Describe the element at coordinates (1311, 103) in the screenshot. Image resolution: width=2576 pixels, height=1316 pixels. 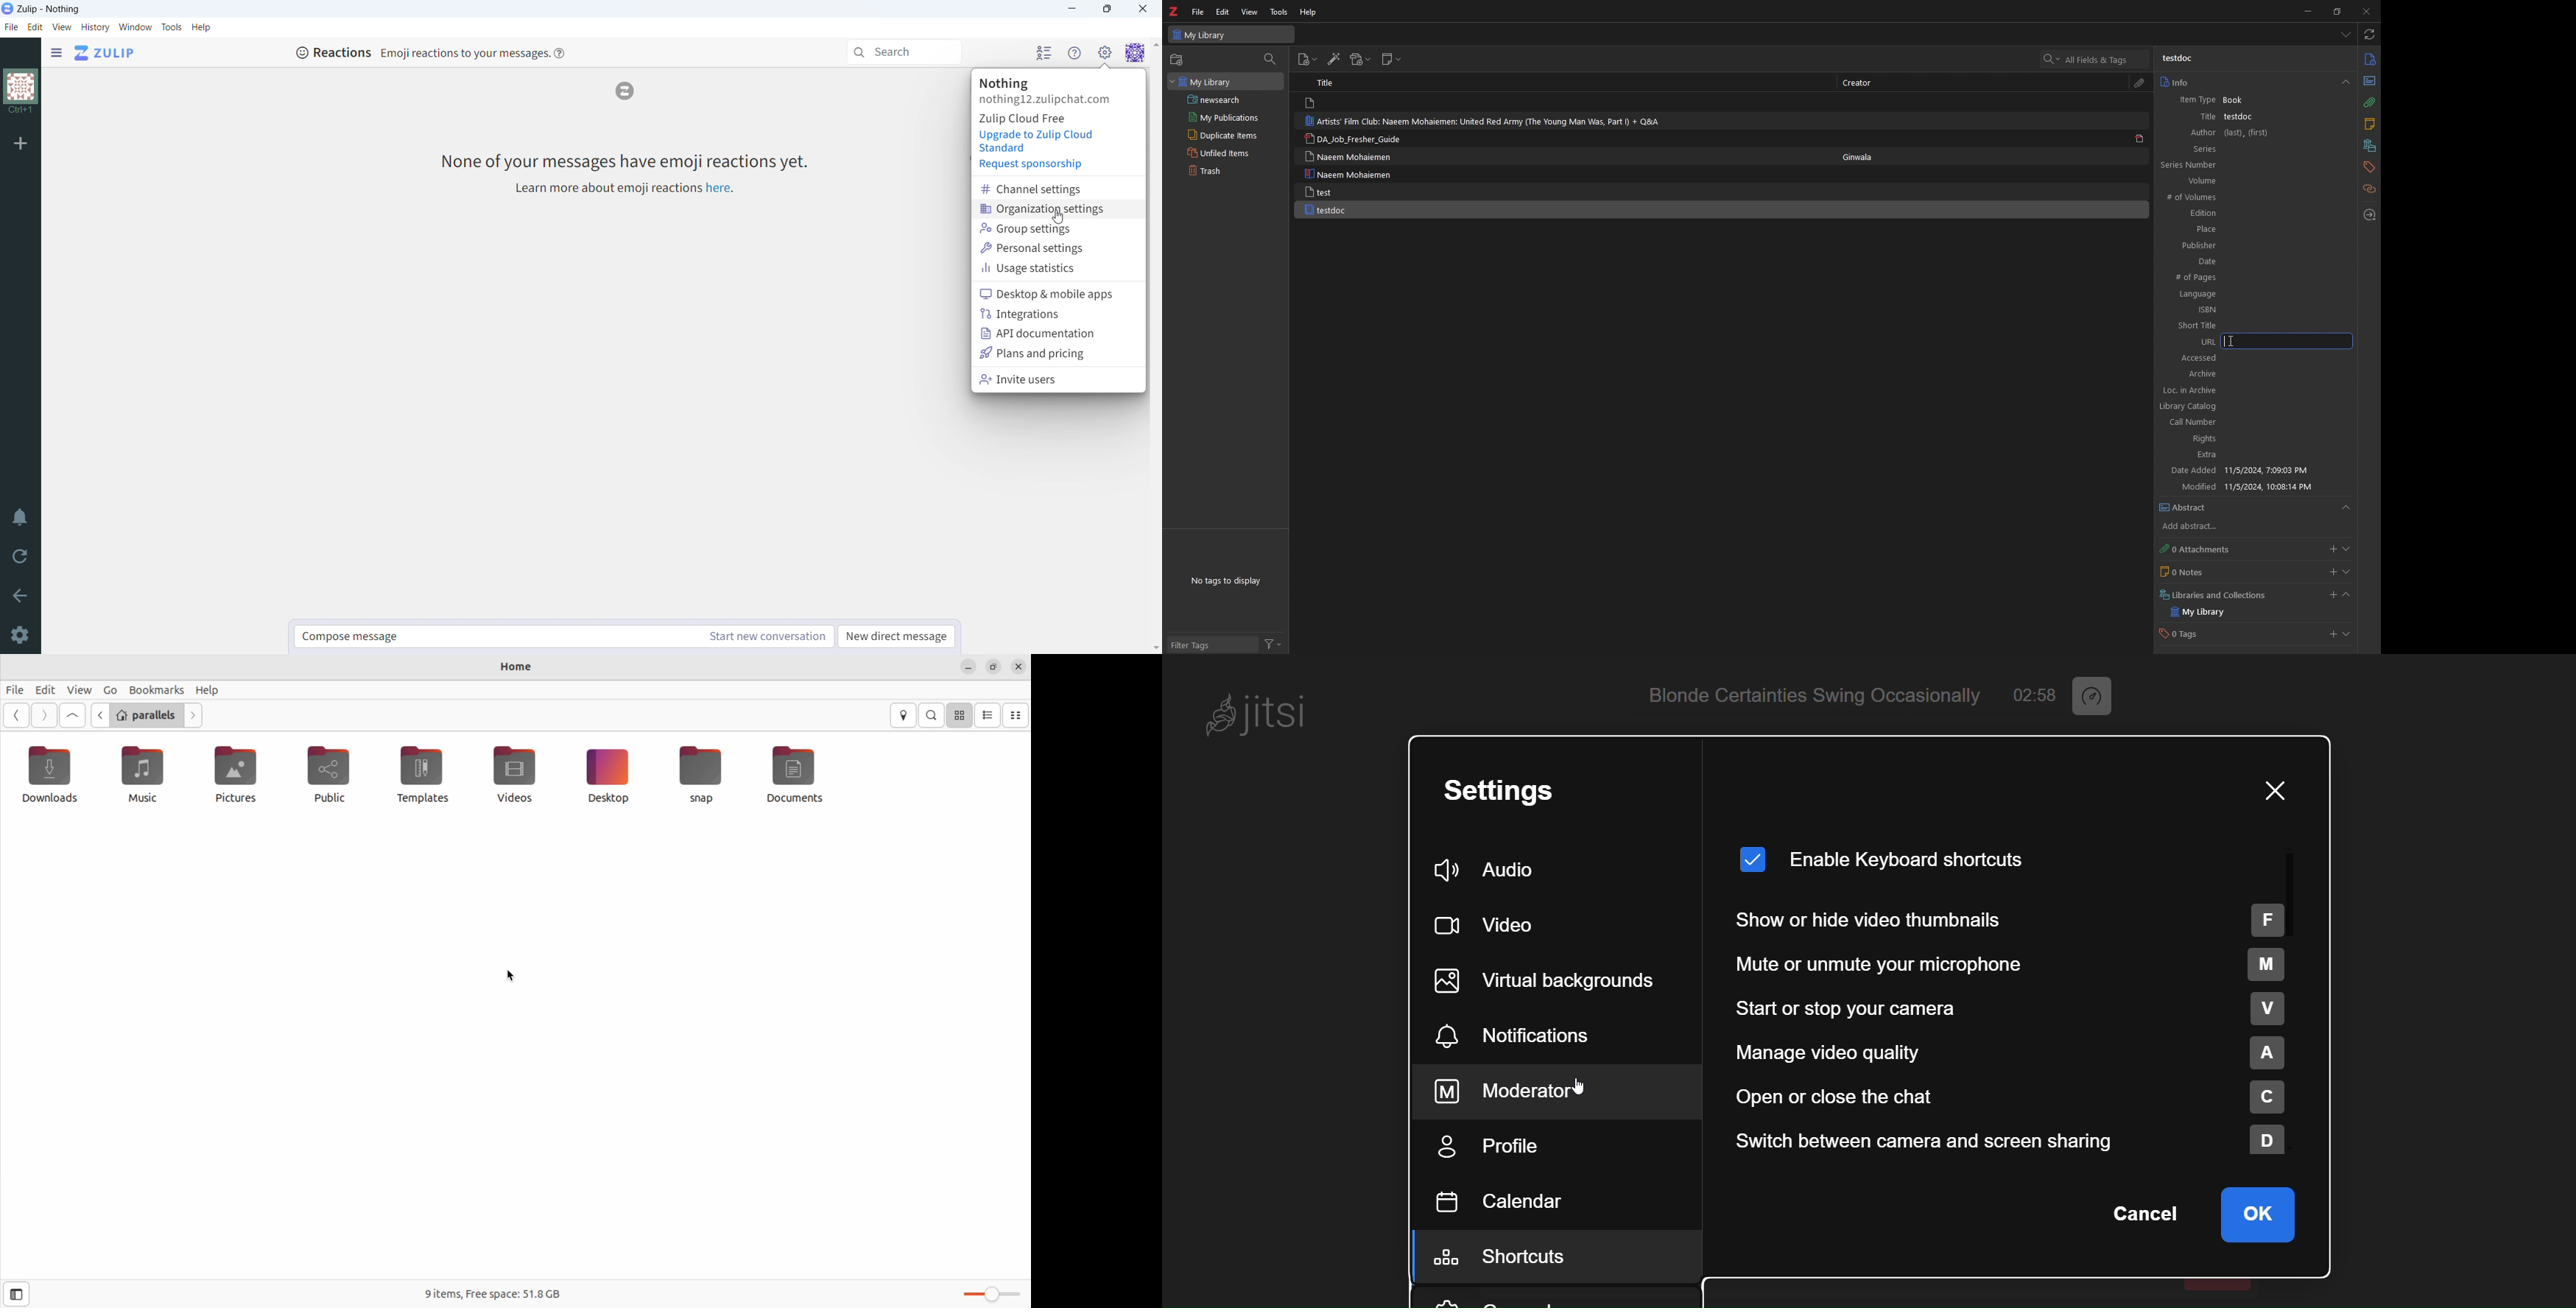
I see `file logo` at that location.